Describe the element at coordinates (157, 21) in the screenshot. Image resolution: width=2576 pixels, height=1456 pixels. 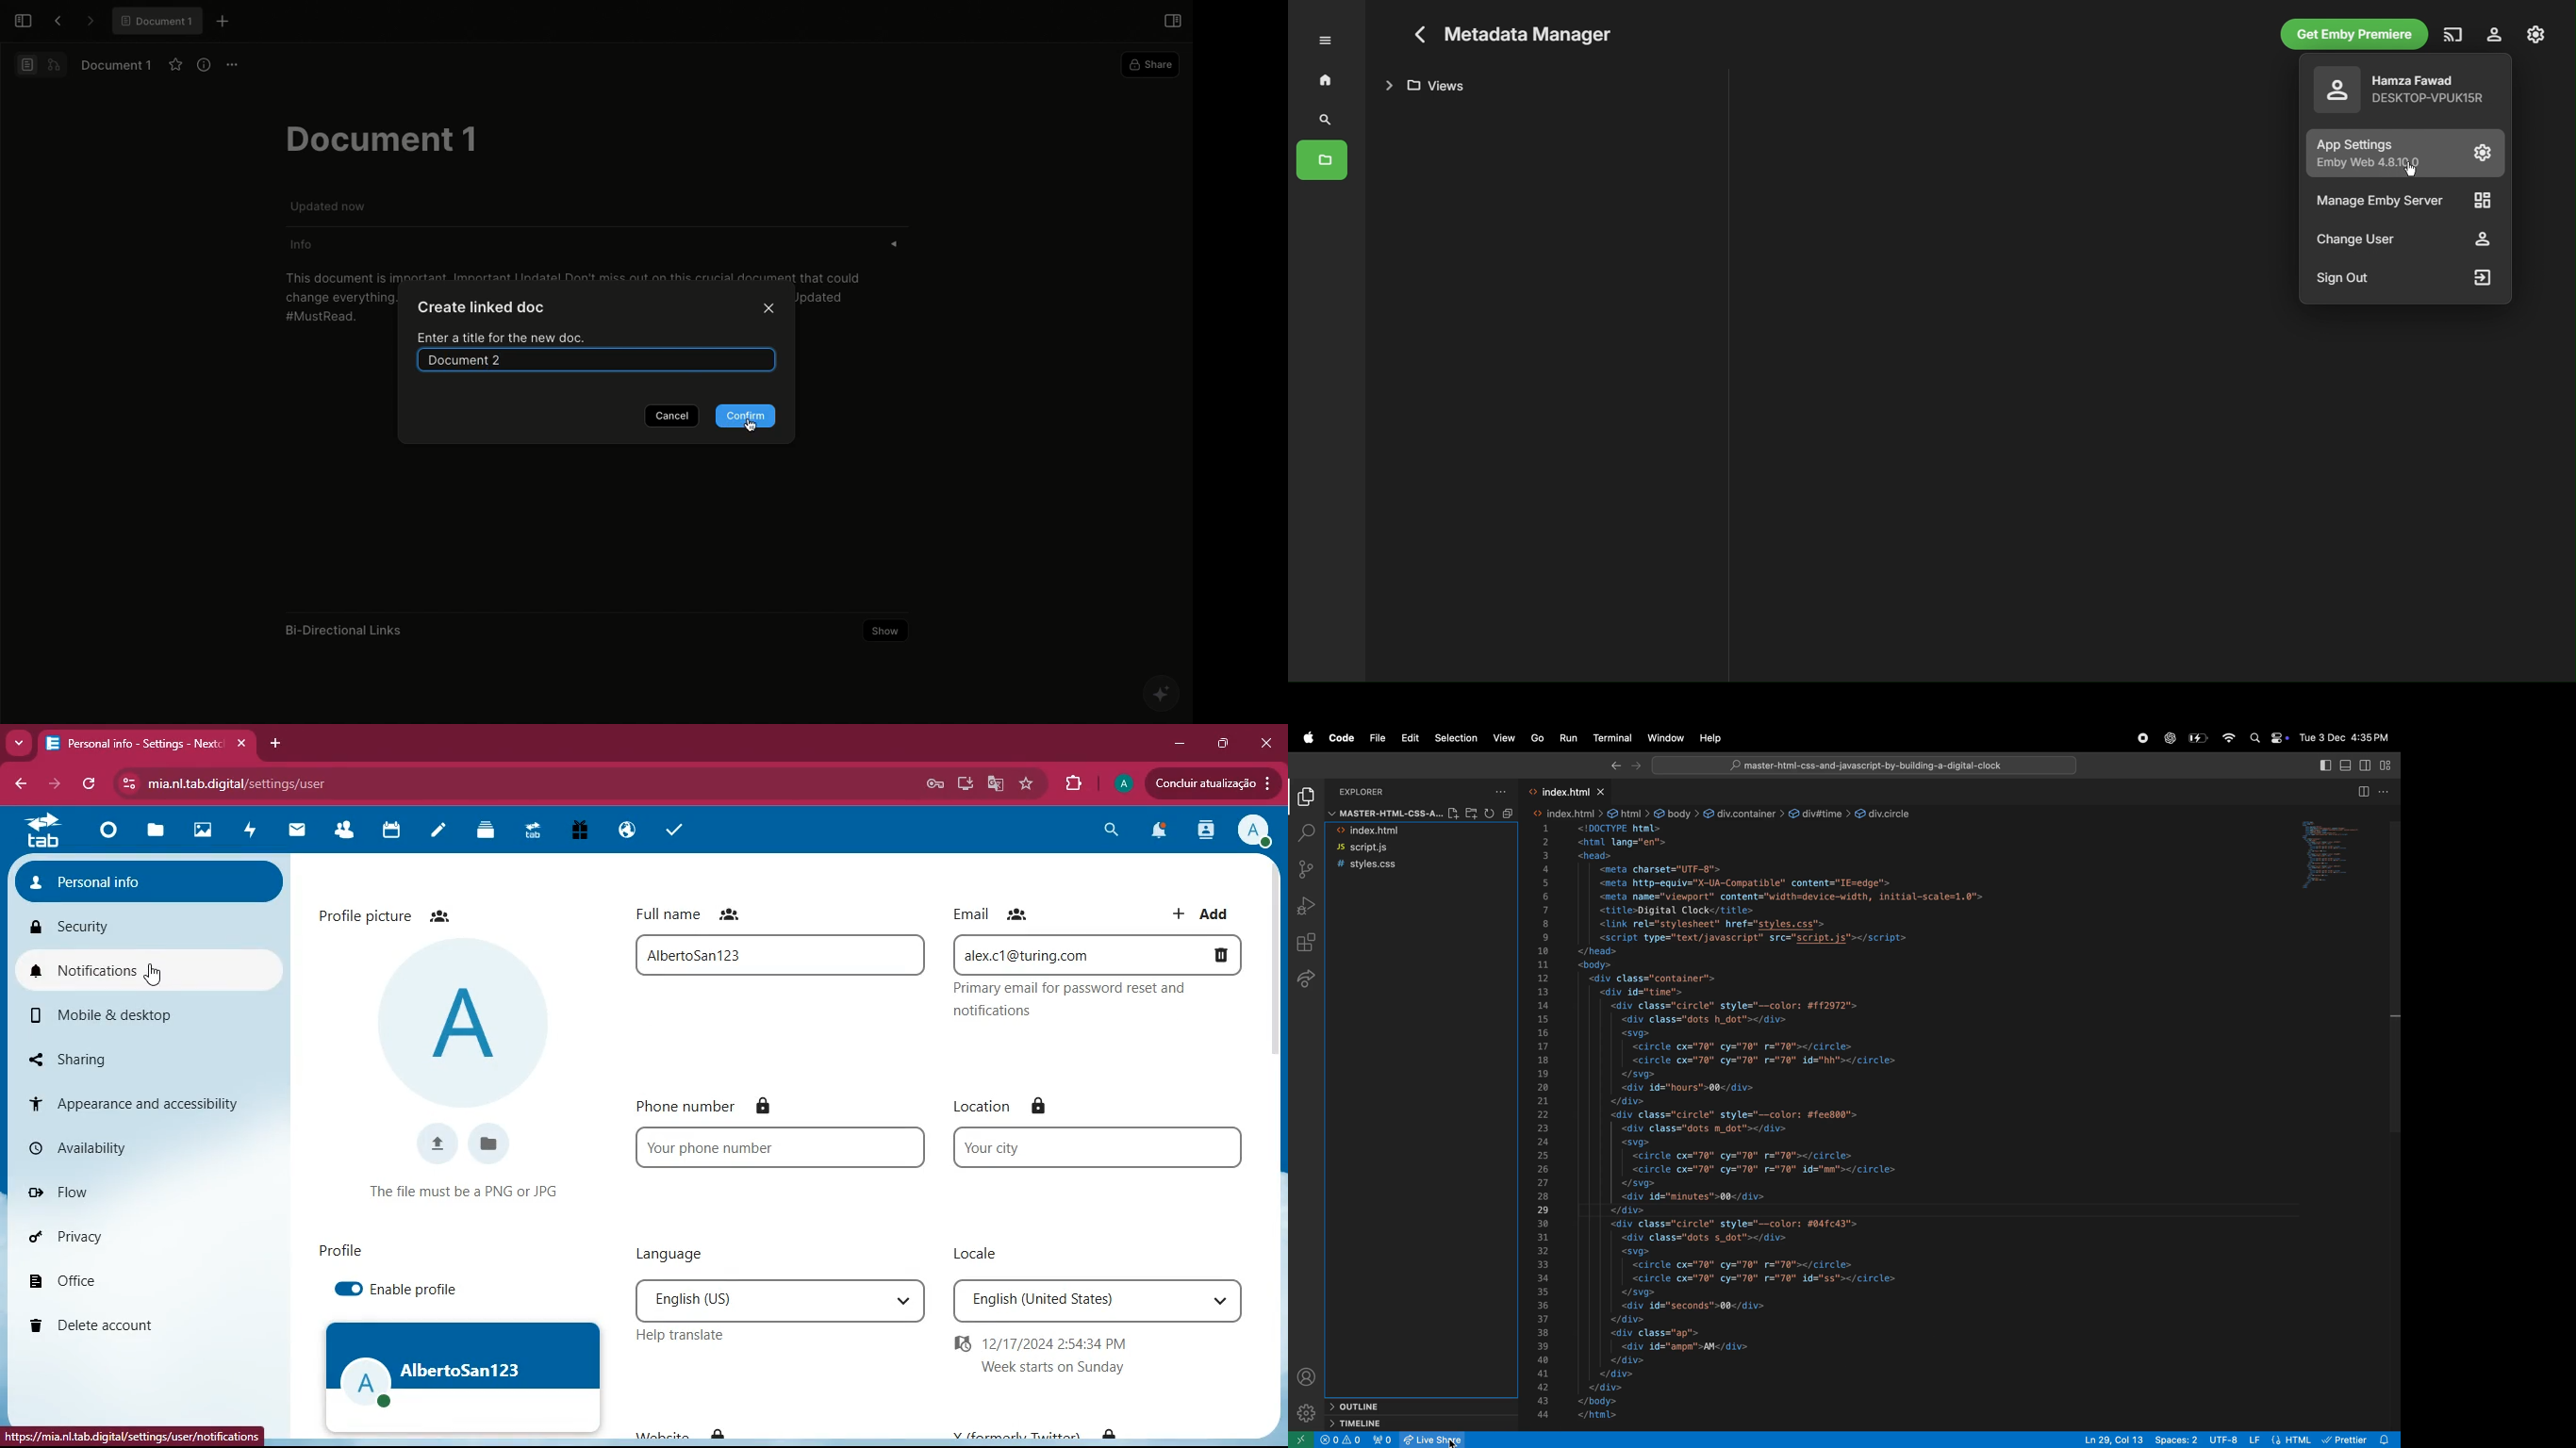
I see `® Document 1` at that location.